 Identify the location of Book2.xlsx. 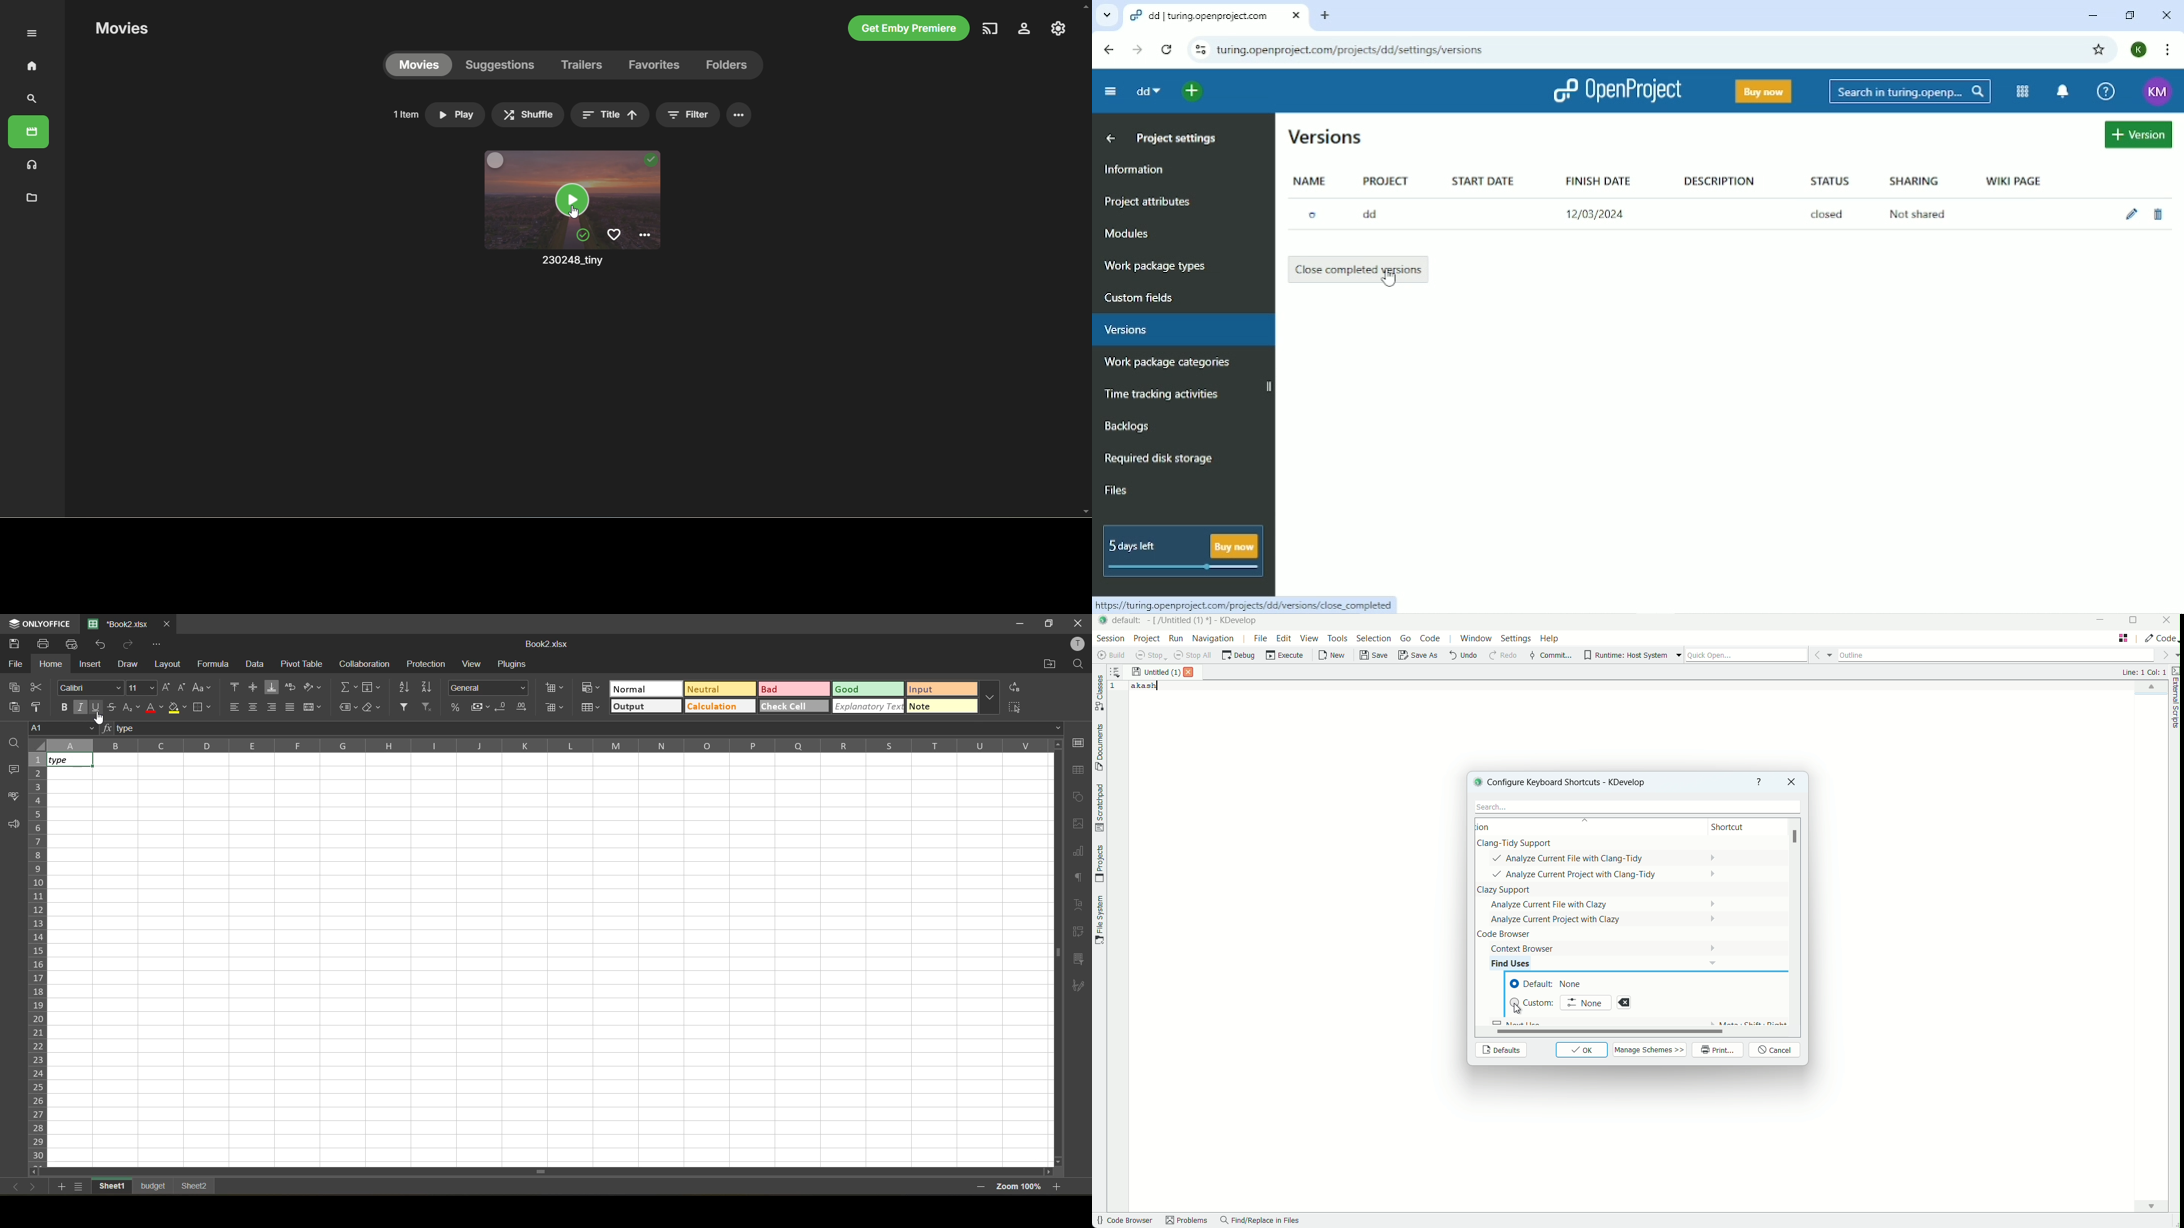
(120, 623).